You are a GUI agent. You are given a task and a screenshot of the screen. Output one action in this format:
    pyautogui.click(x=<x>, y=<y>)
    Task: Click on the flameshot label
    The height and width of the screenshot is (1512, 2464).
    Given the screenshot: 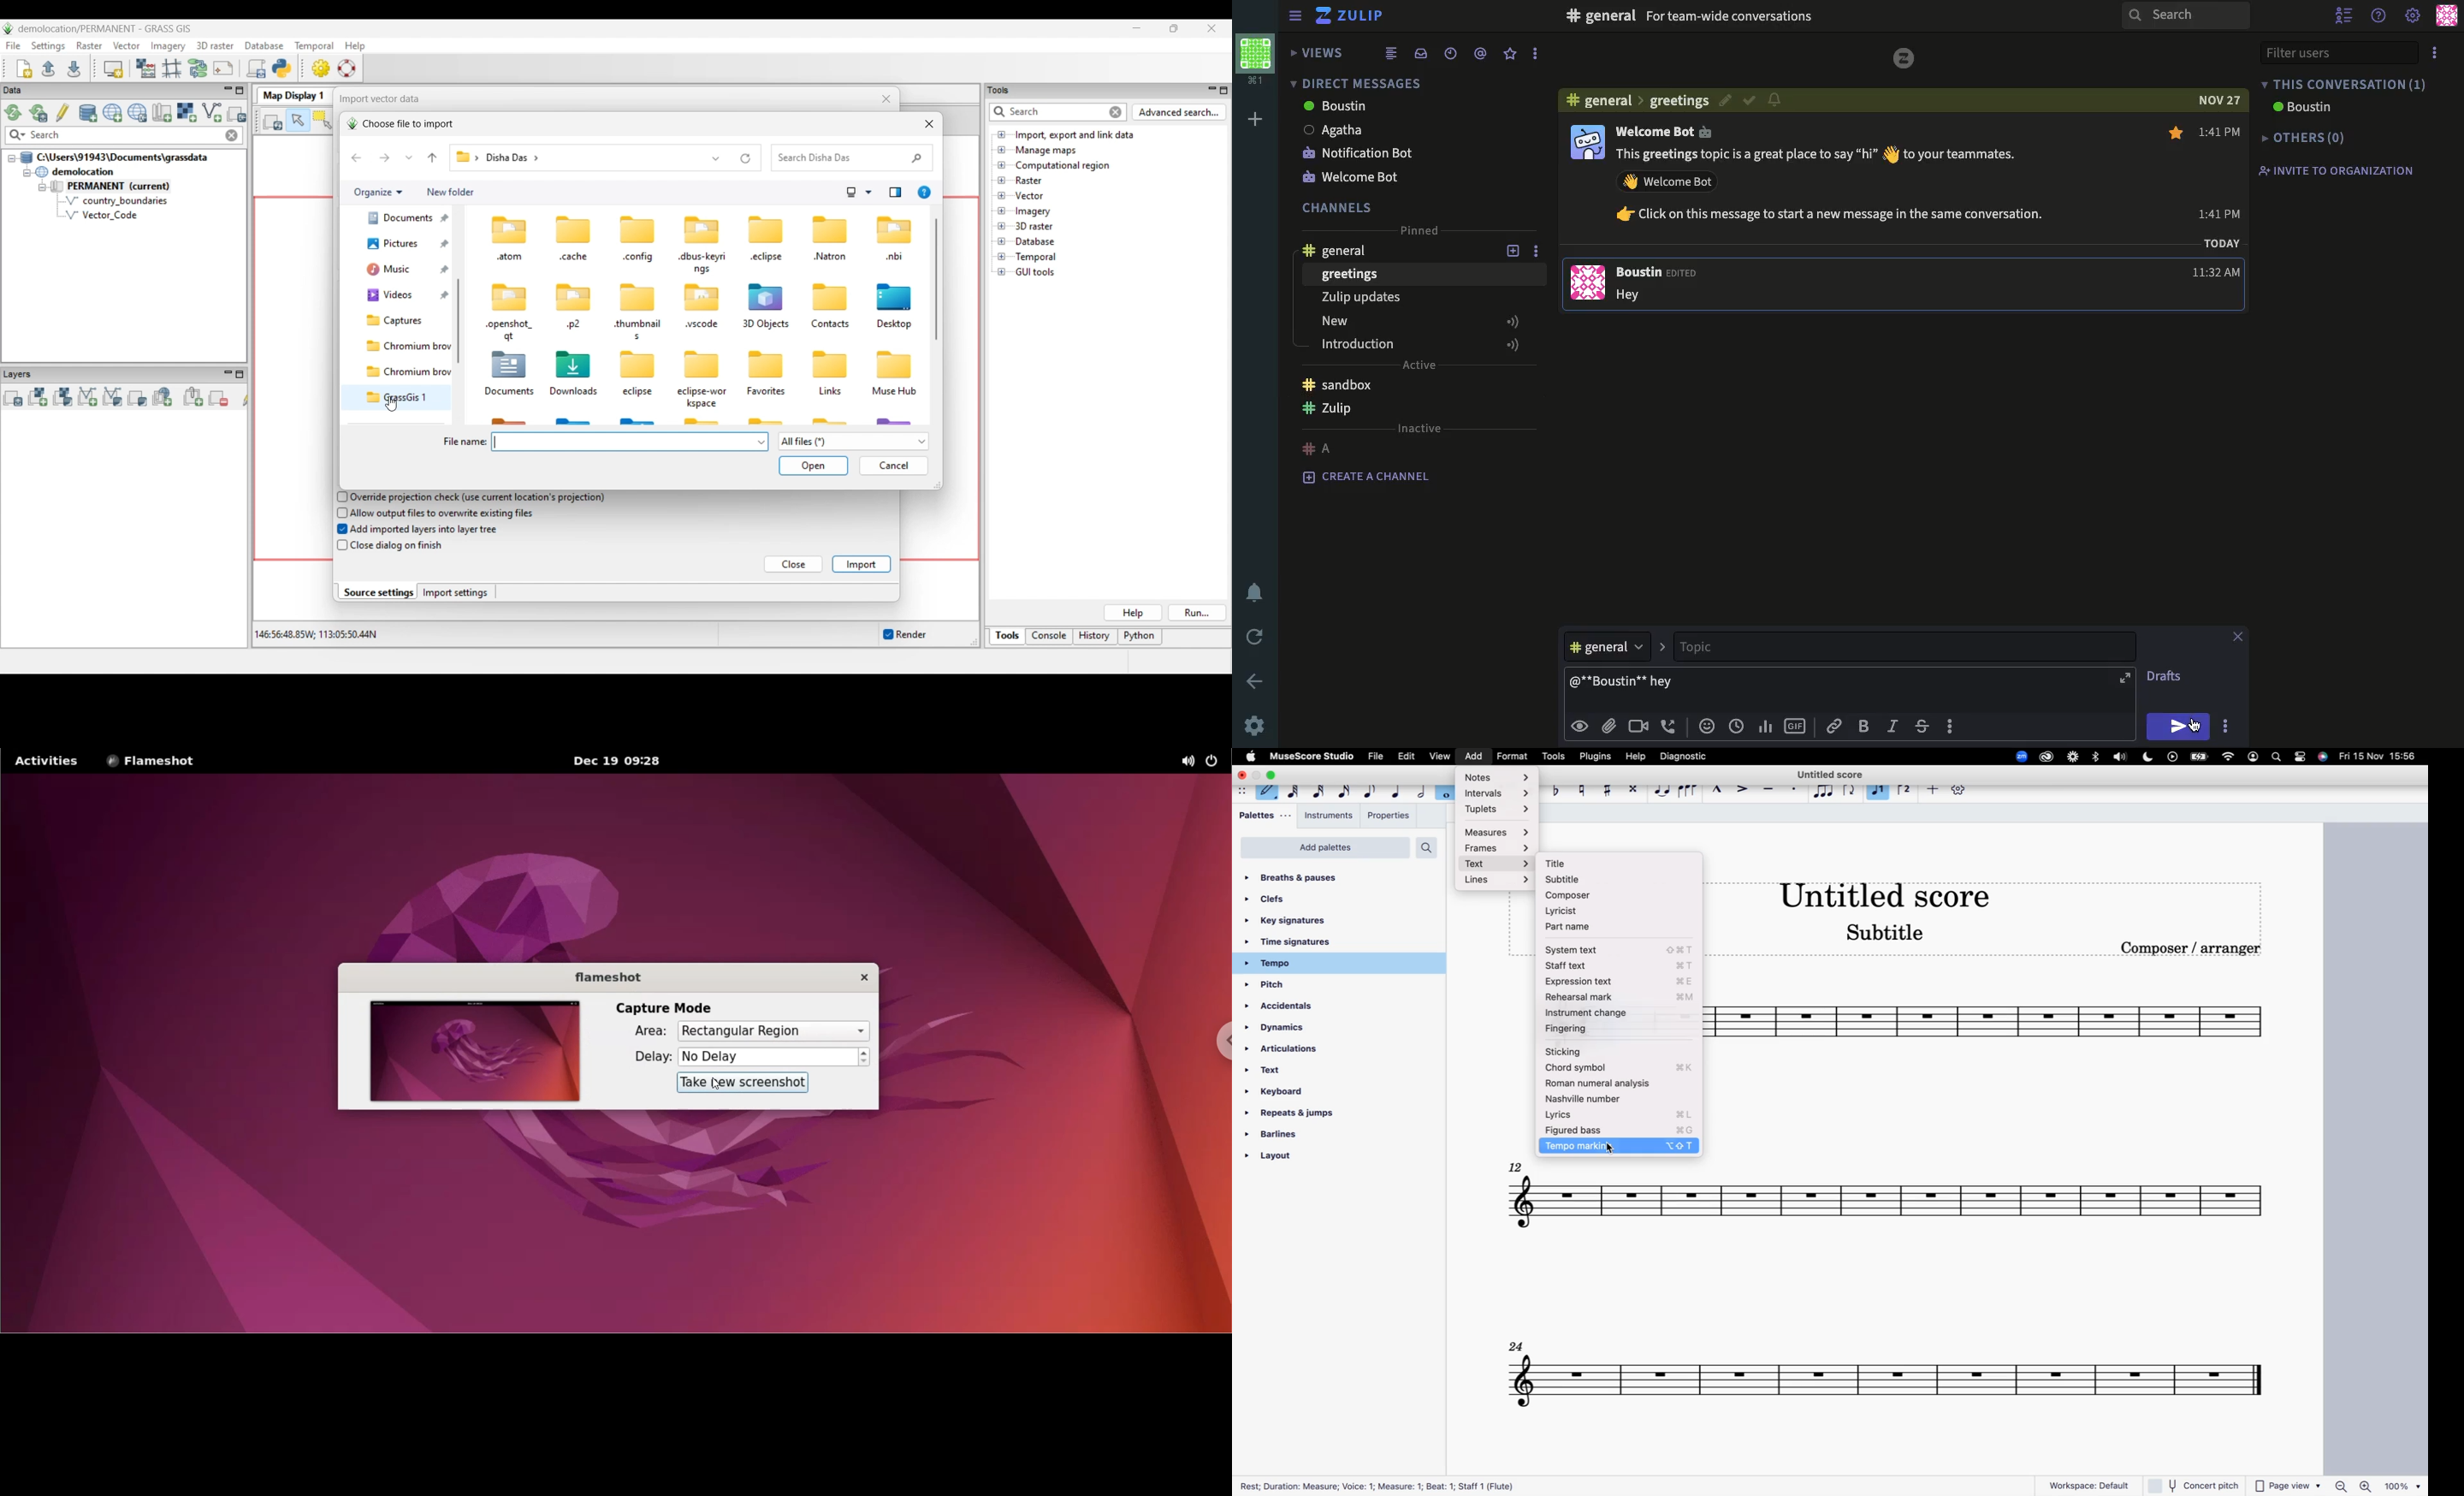 What is the action you would take?
    pyautogui.click(x=612, y=978)
    